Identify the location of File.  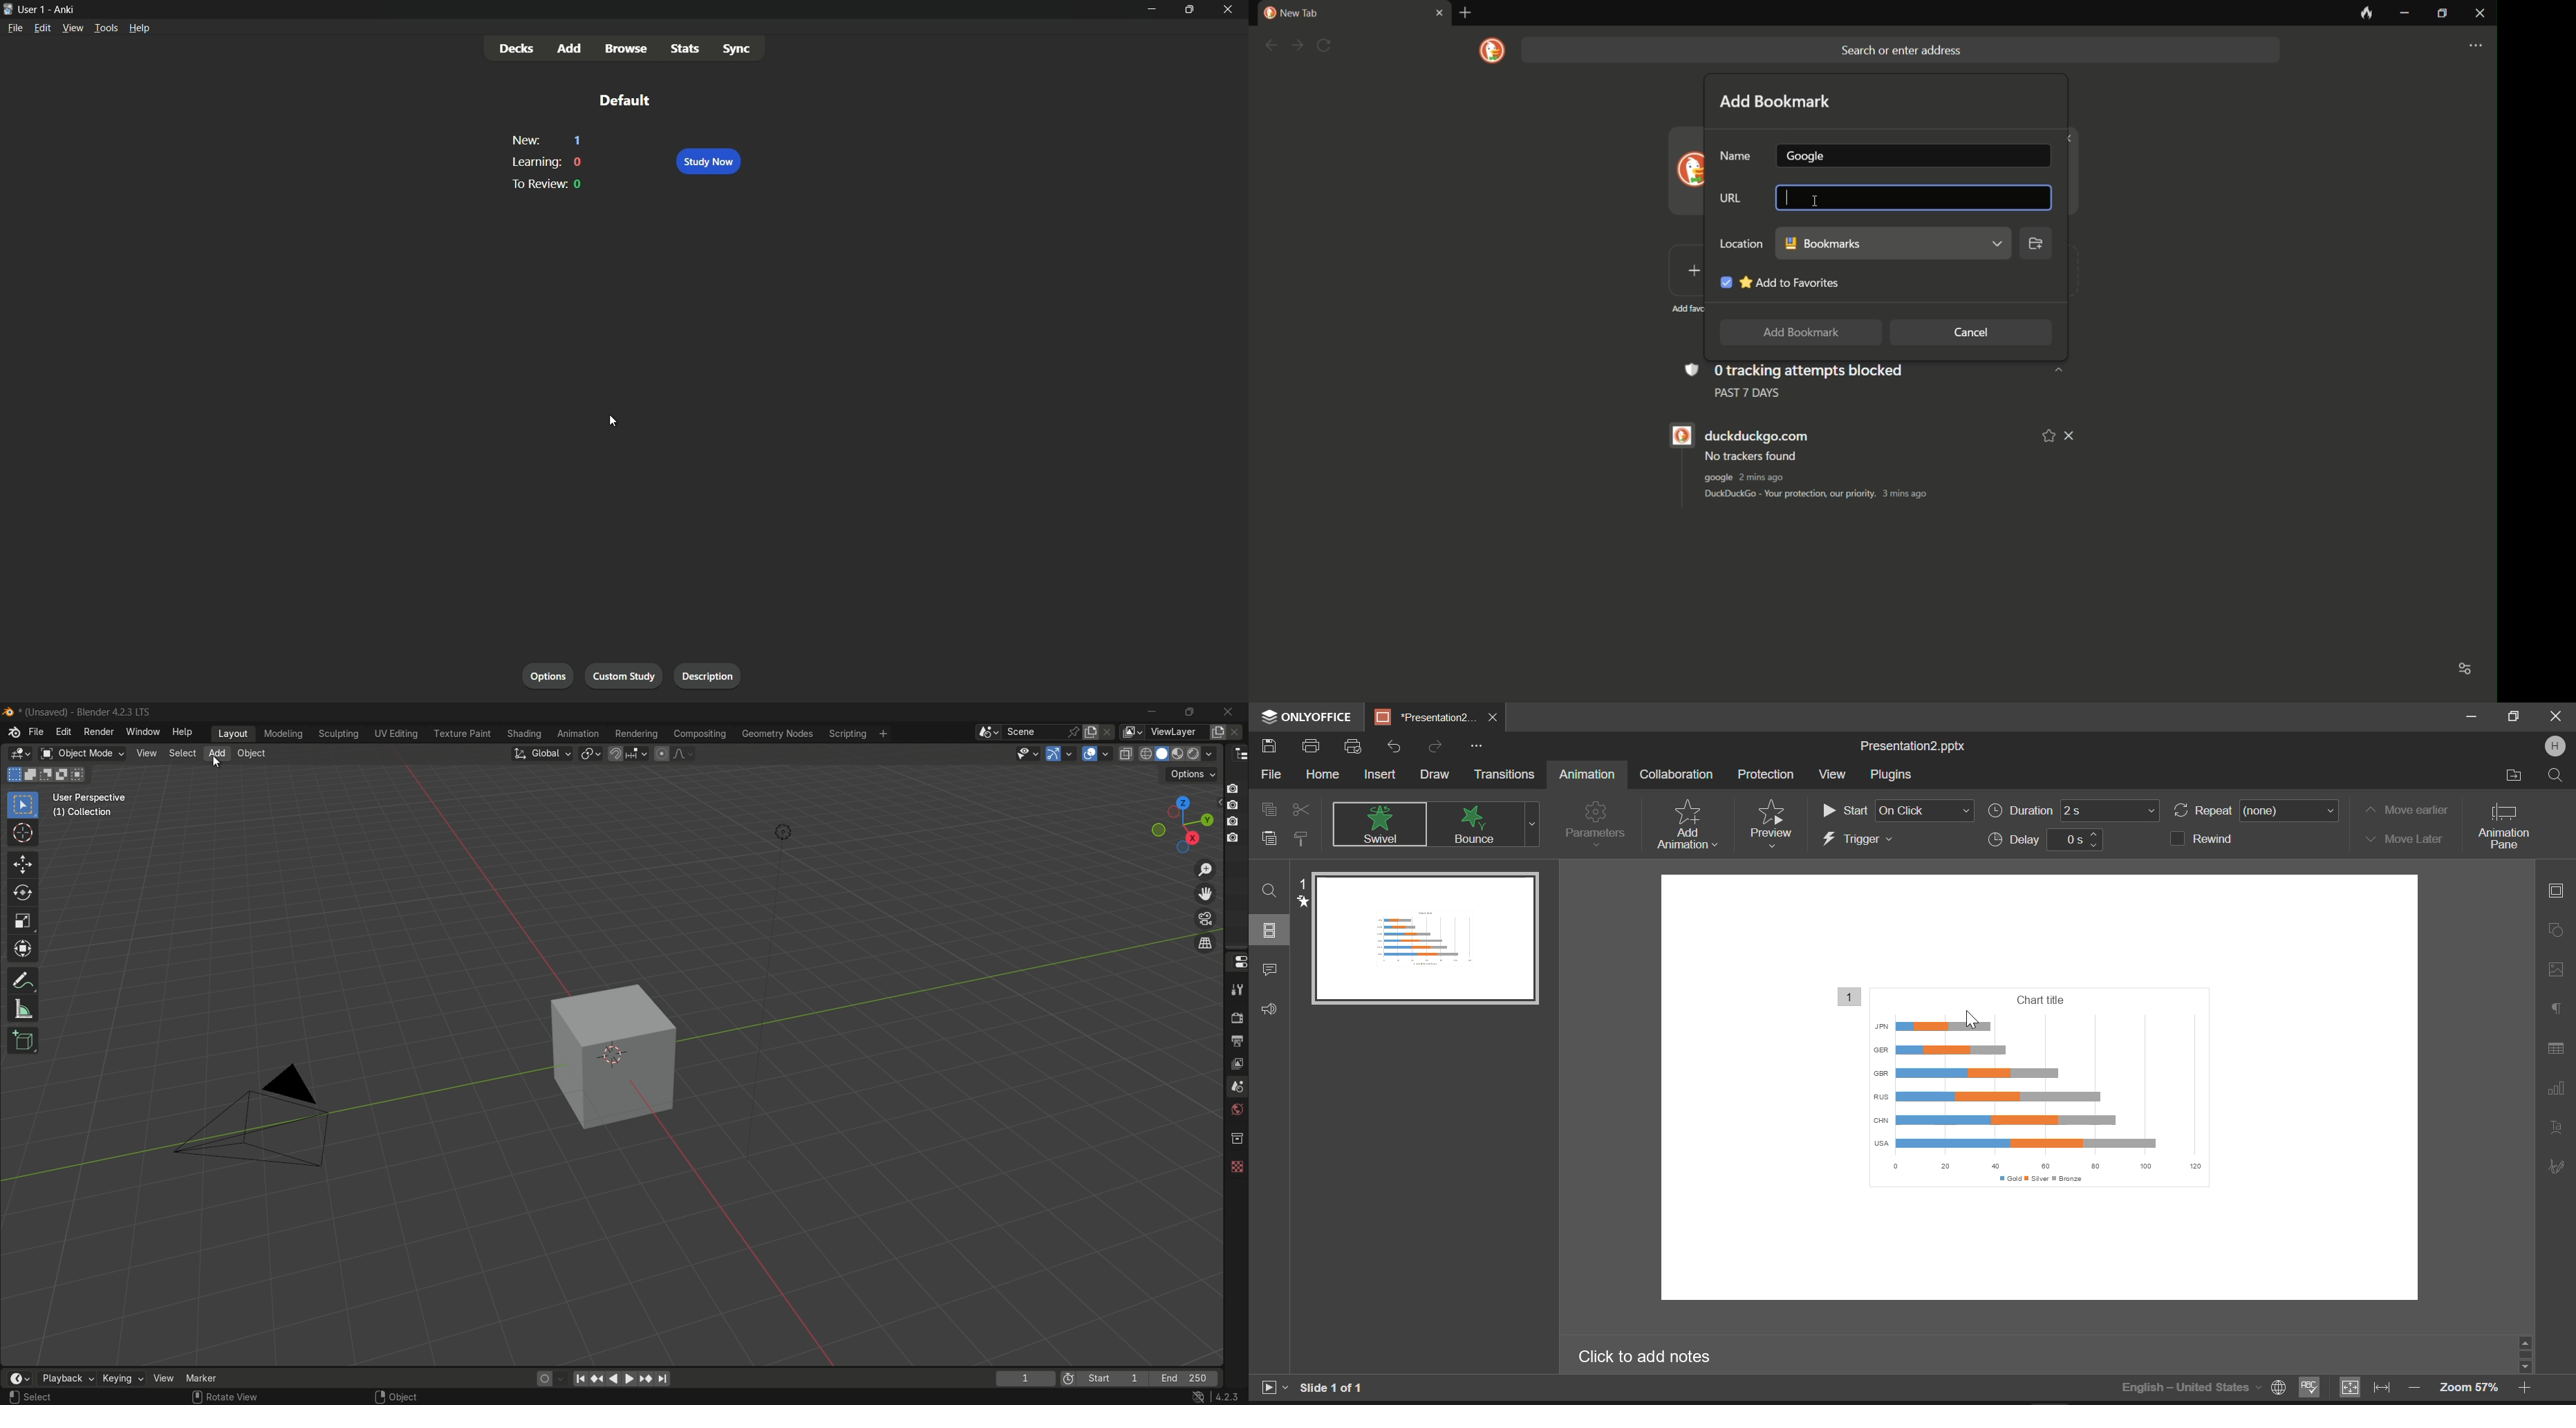
(1269, 777).